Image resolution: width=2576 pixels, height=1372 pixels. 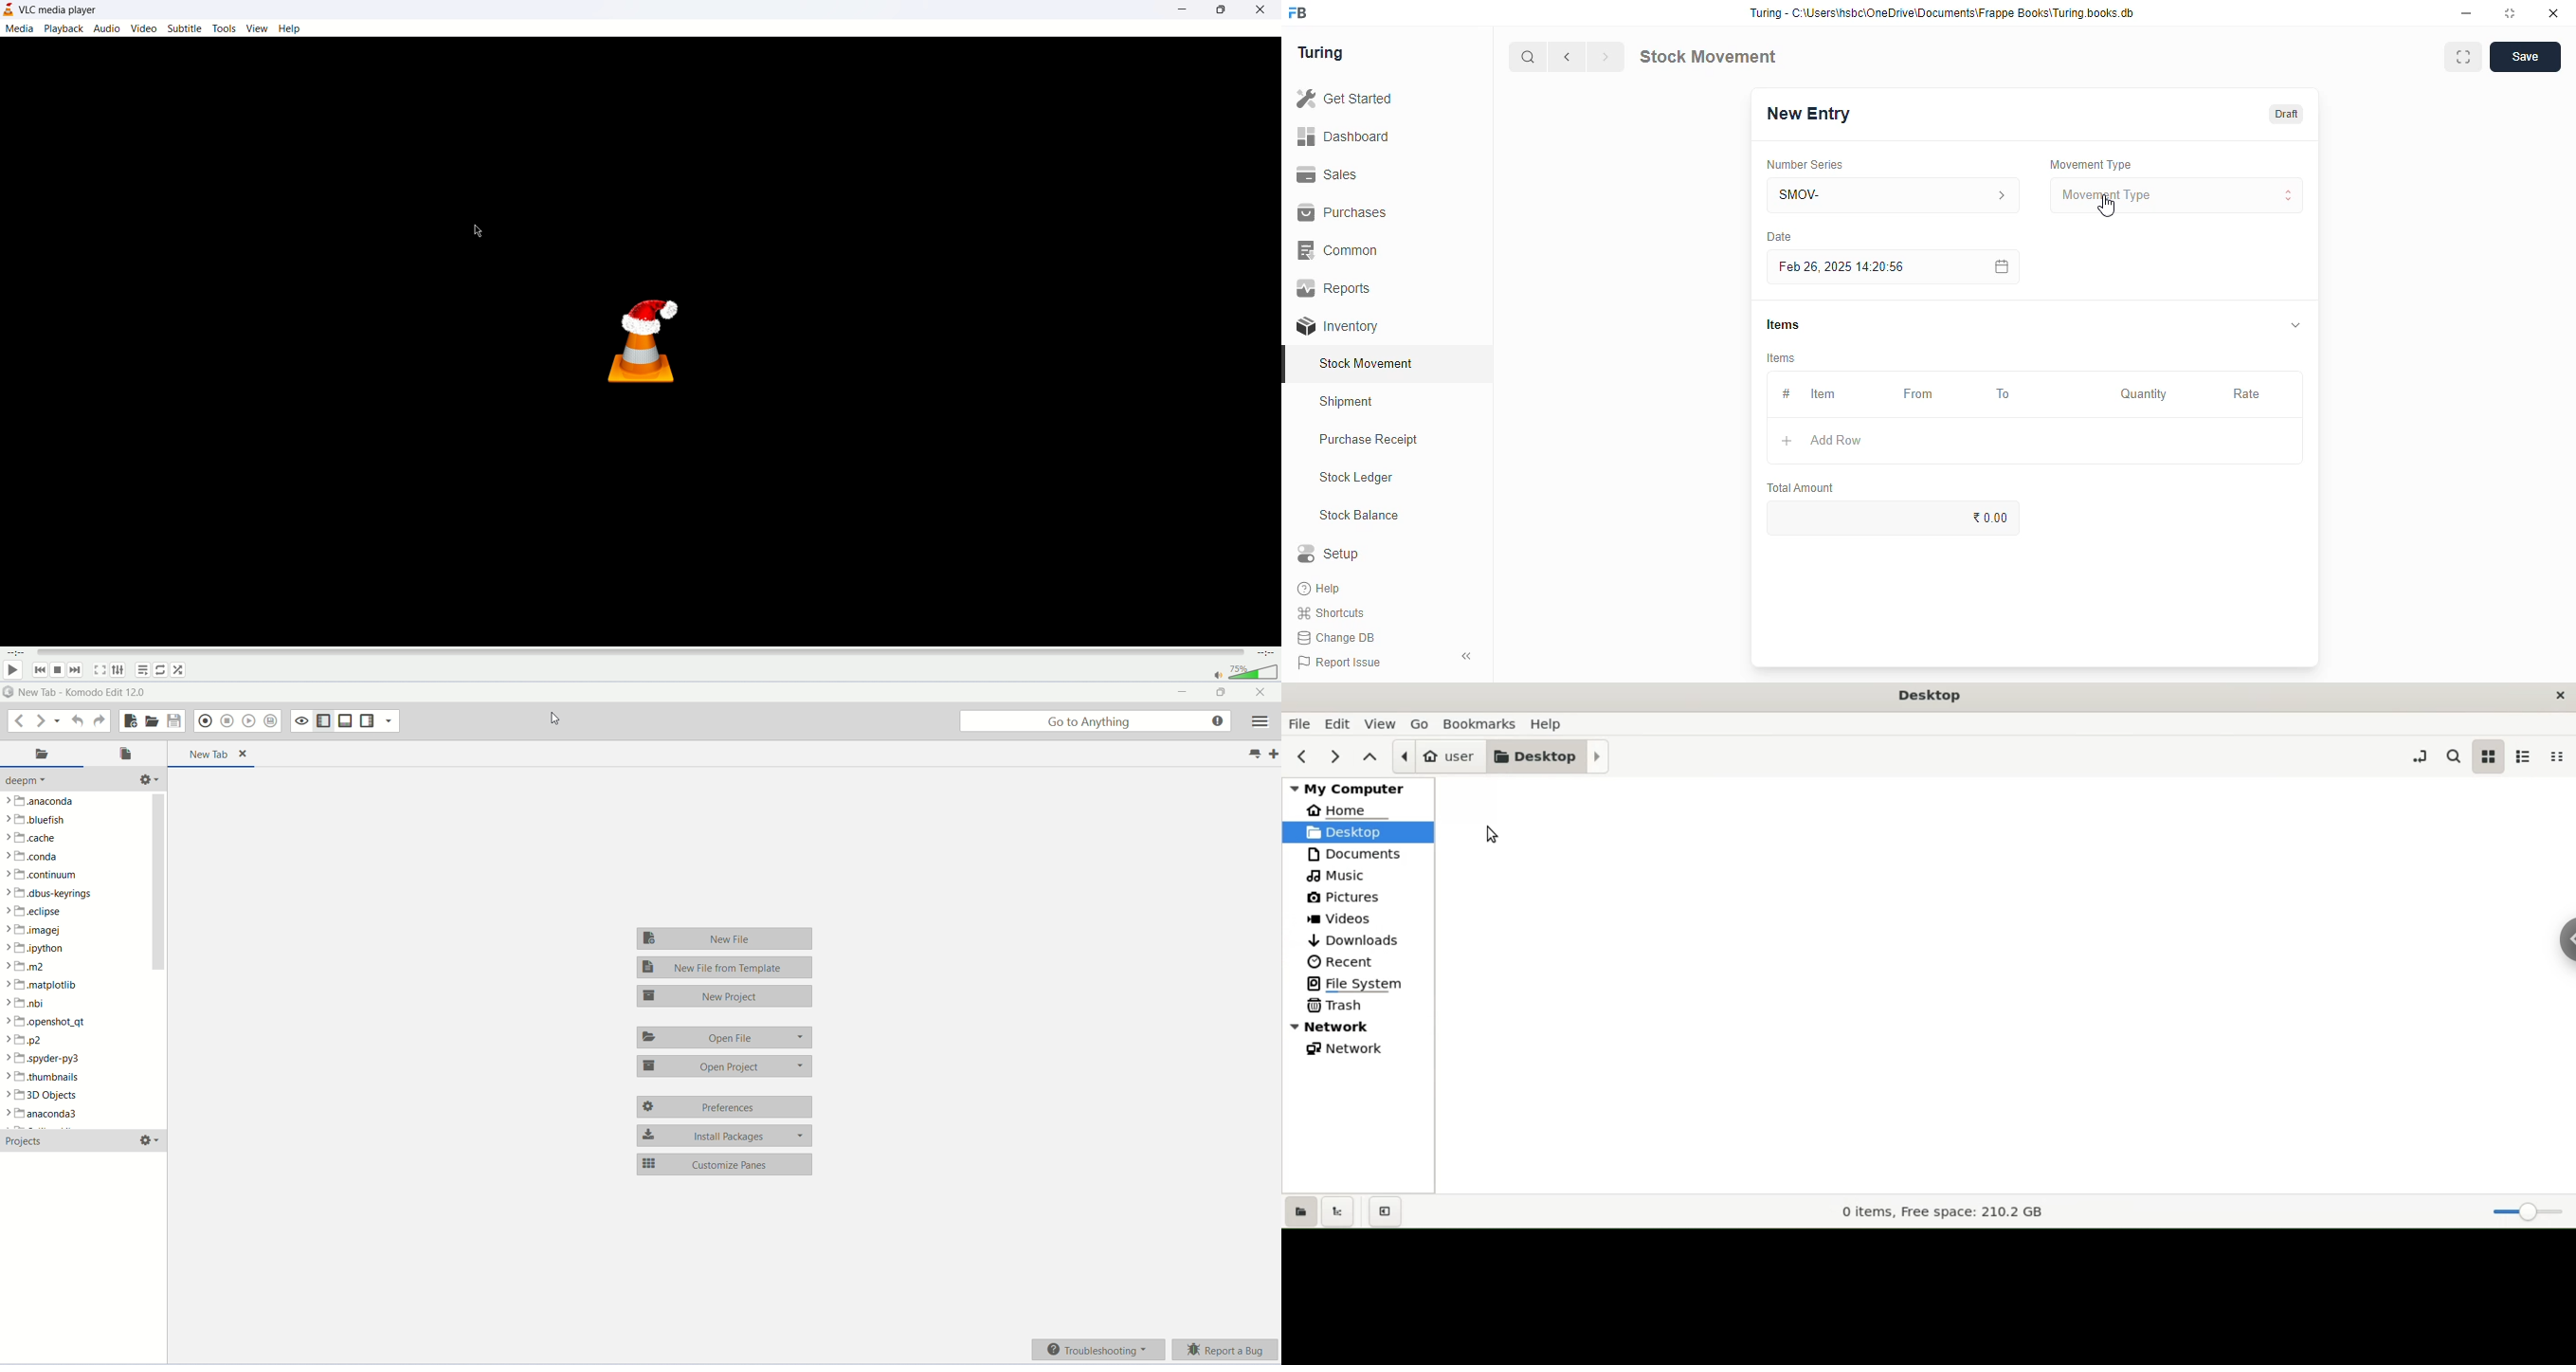 What do you see at coordinates (1930, 698) in the screenshot?
I see `title` at bounding box center [1930, 698].